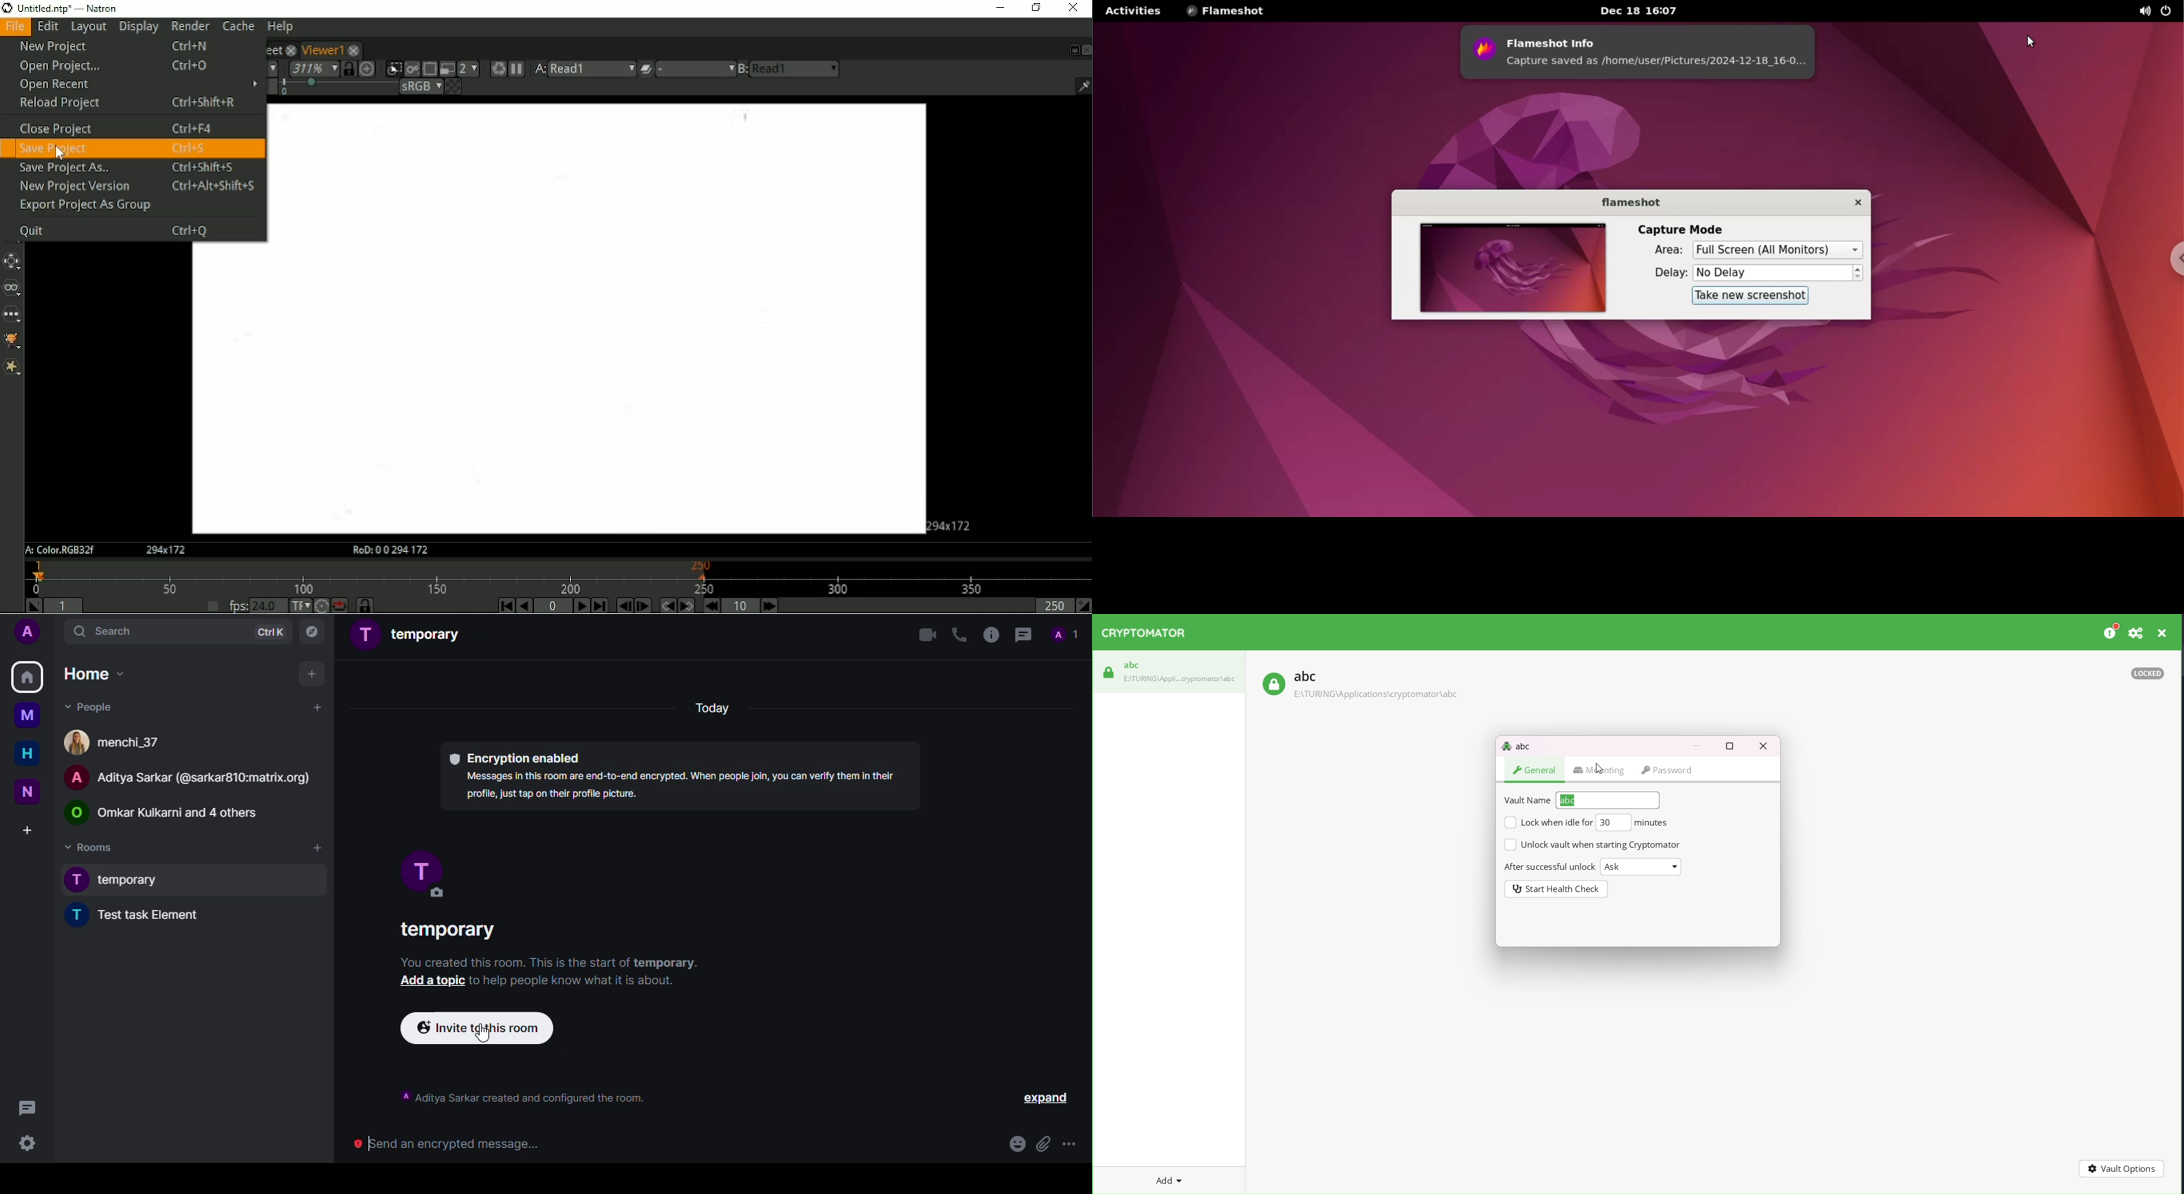 This screenshot has width=2184, height=1204. I want to click on send an encrypted message, so click(446, 1145).